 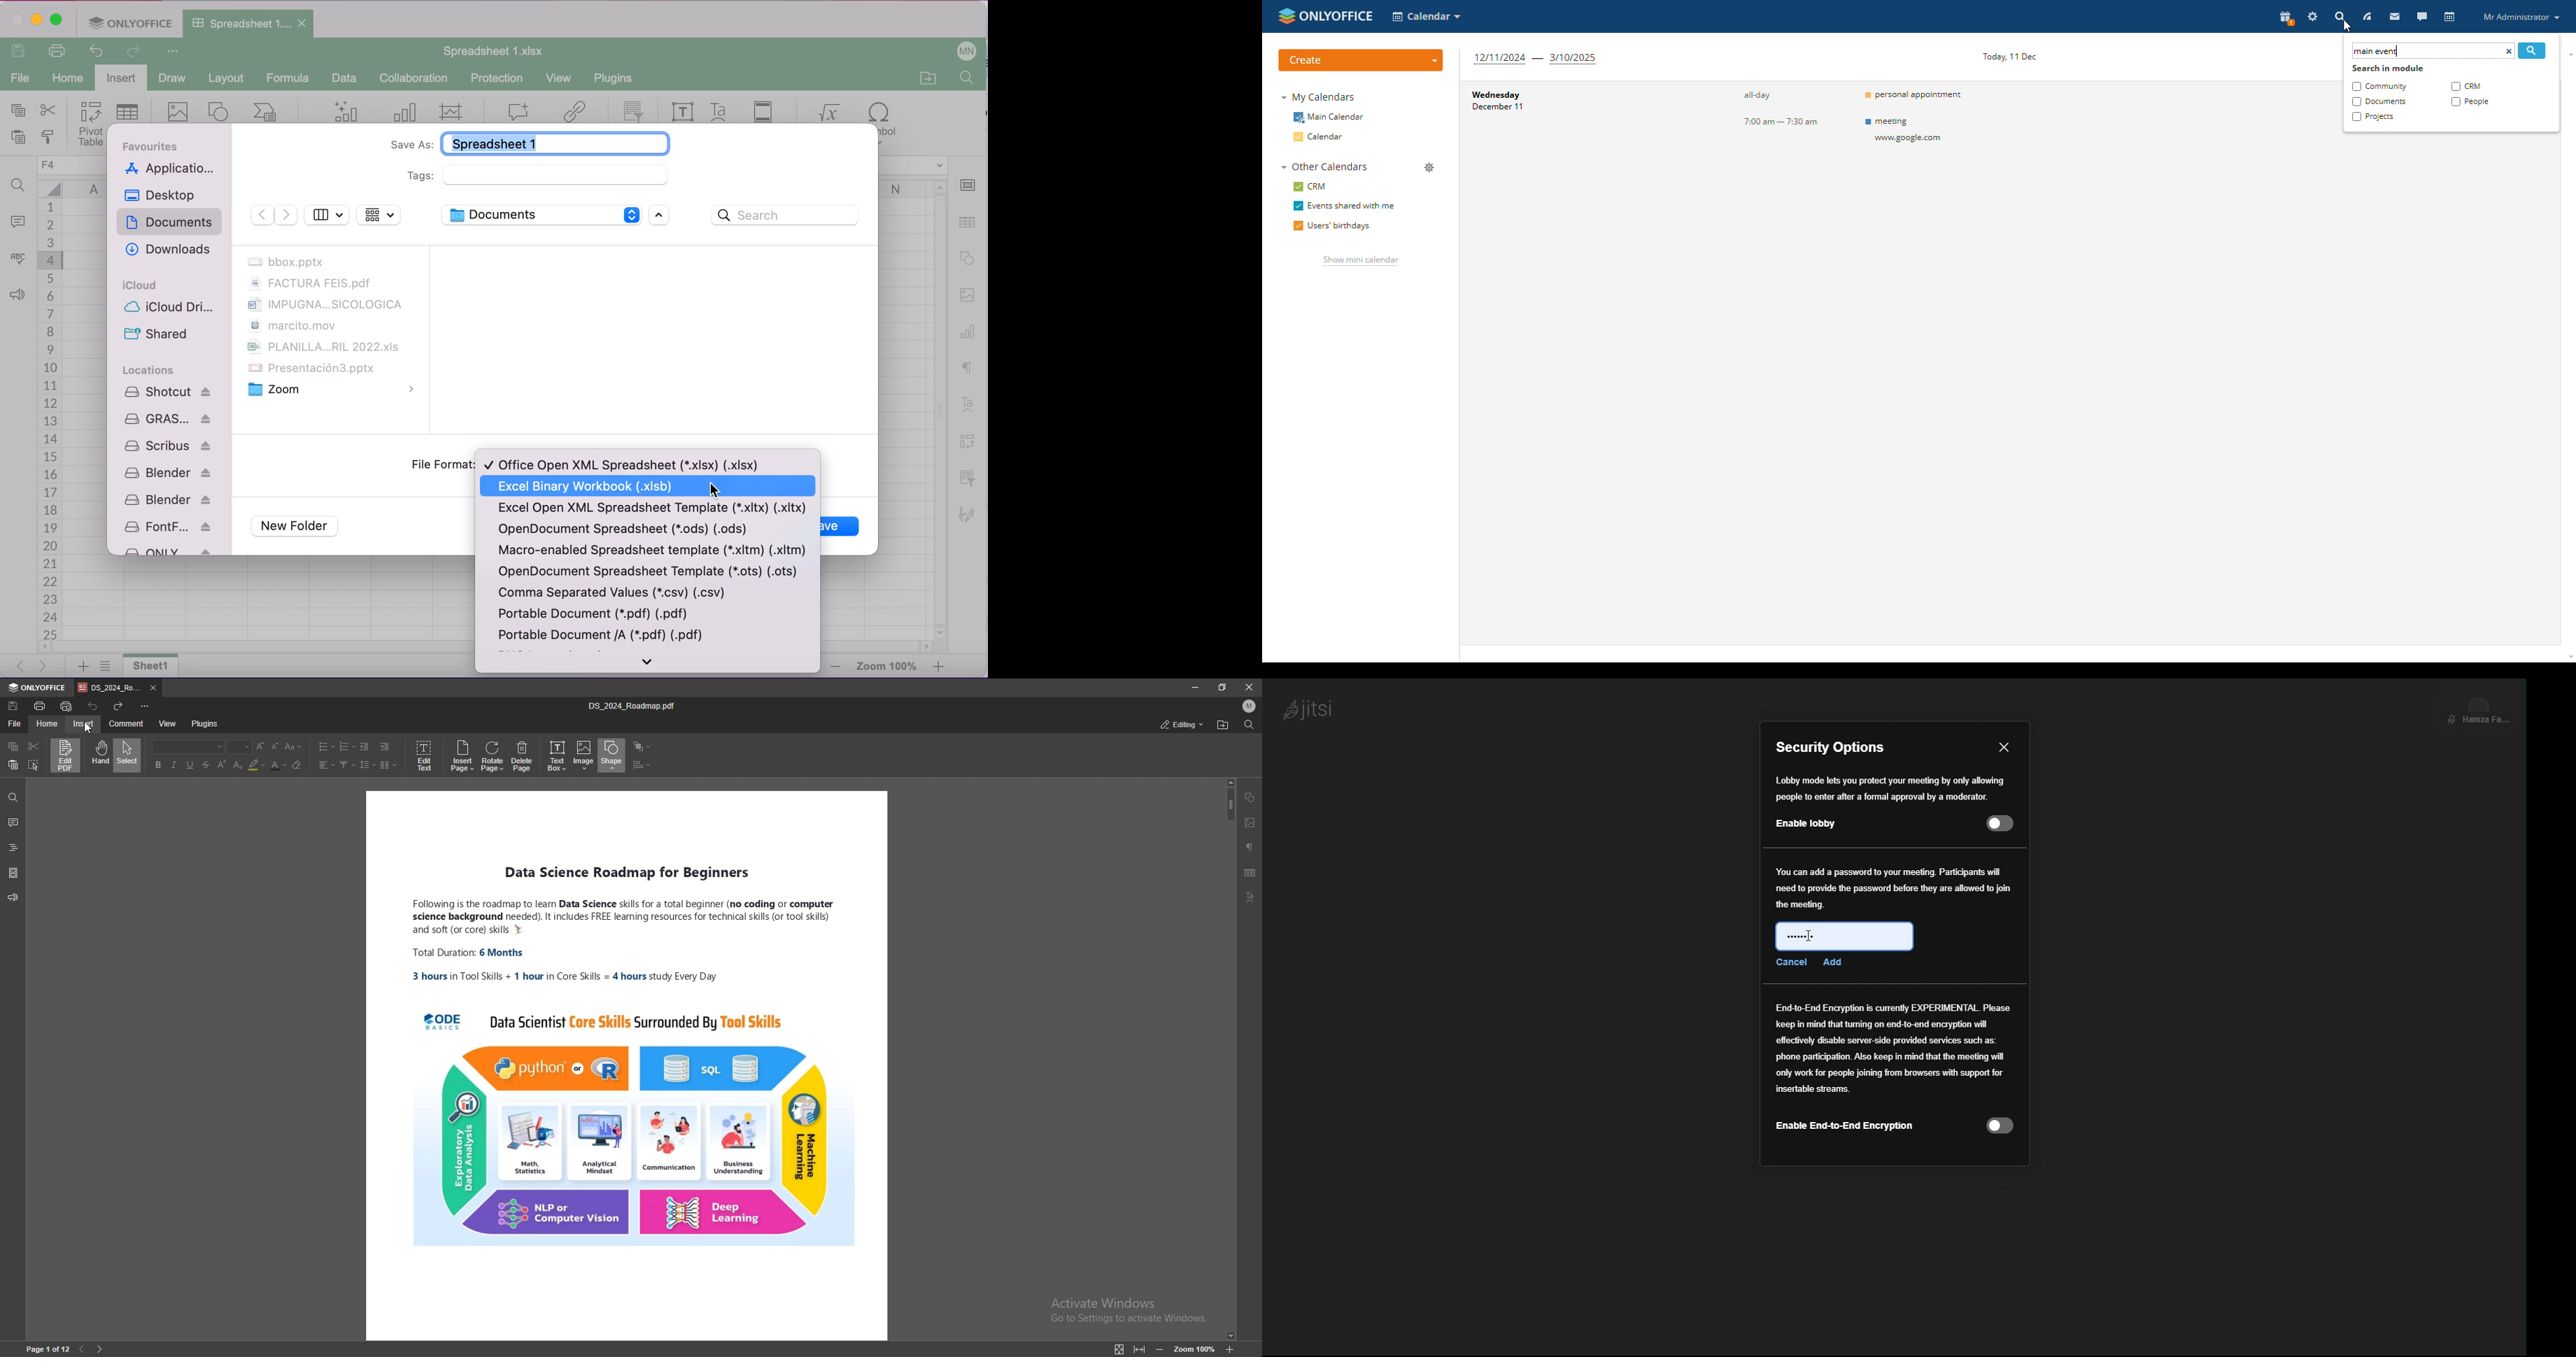 I want to click on present, so click(x=2285, y=18).